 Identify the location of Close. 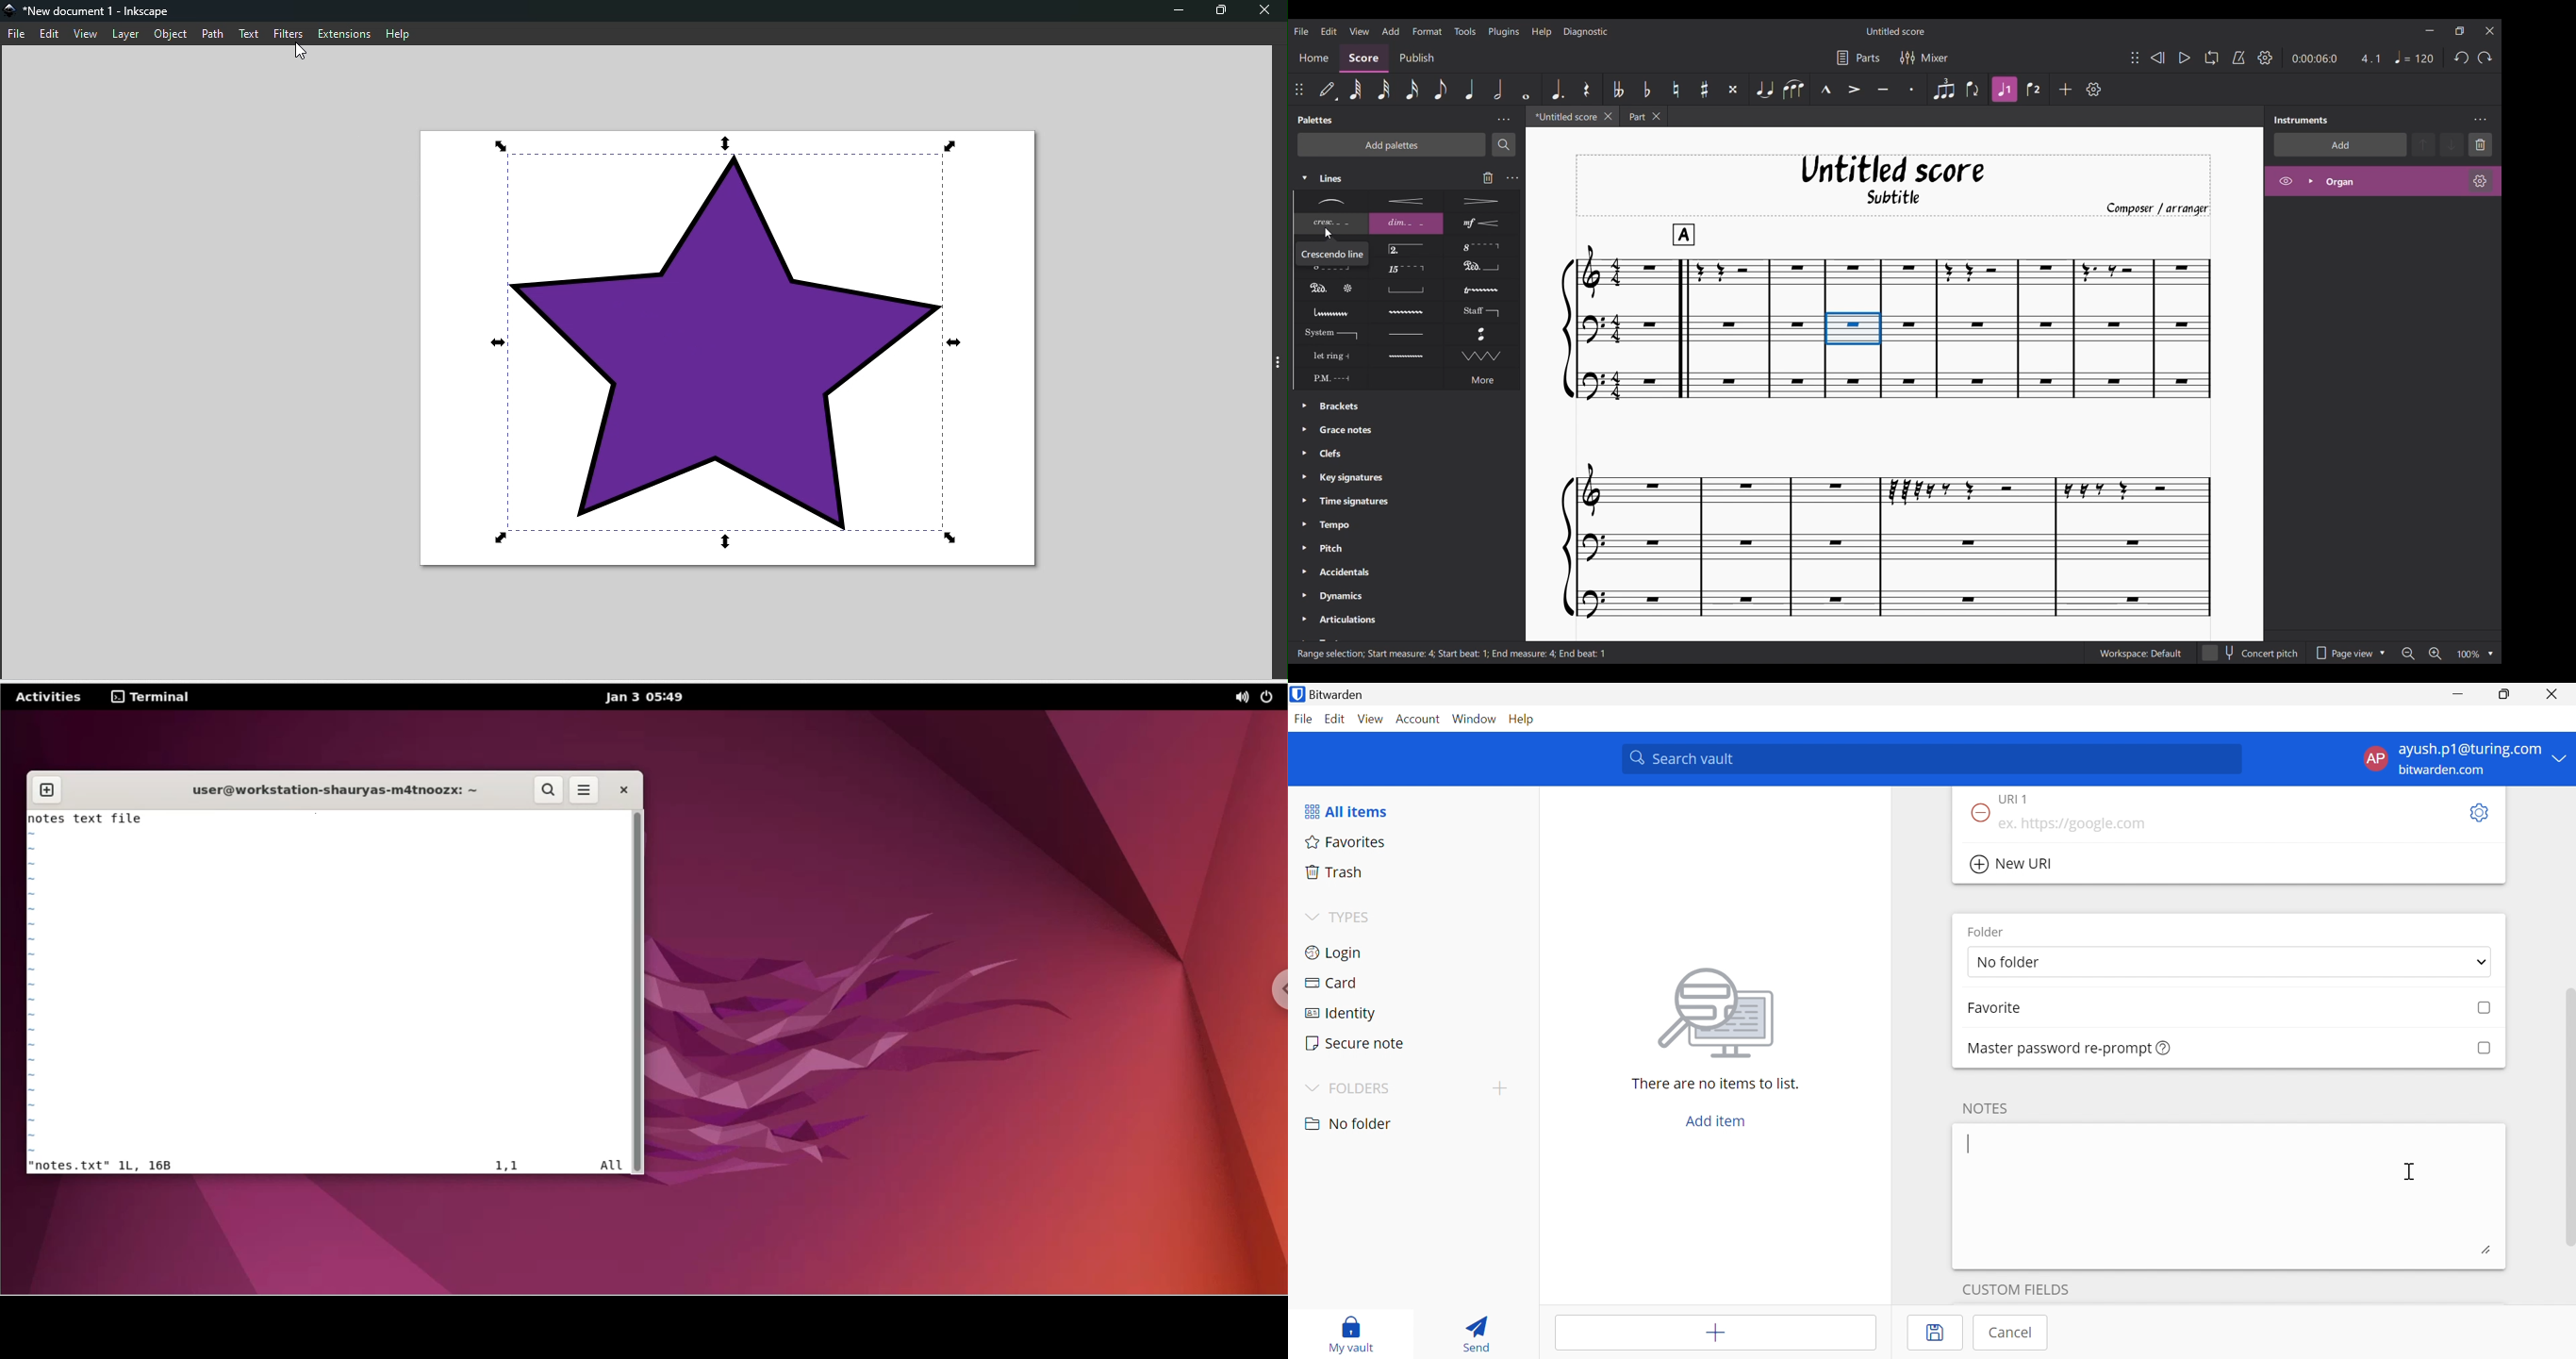
(1269, 9).